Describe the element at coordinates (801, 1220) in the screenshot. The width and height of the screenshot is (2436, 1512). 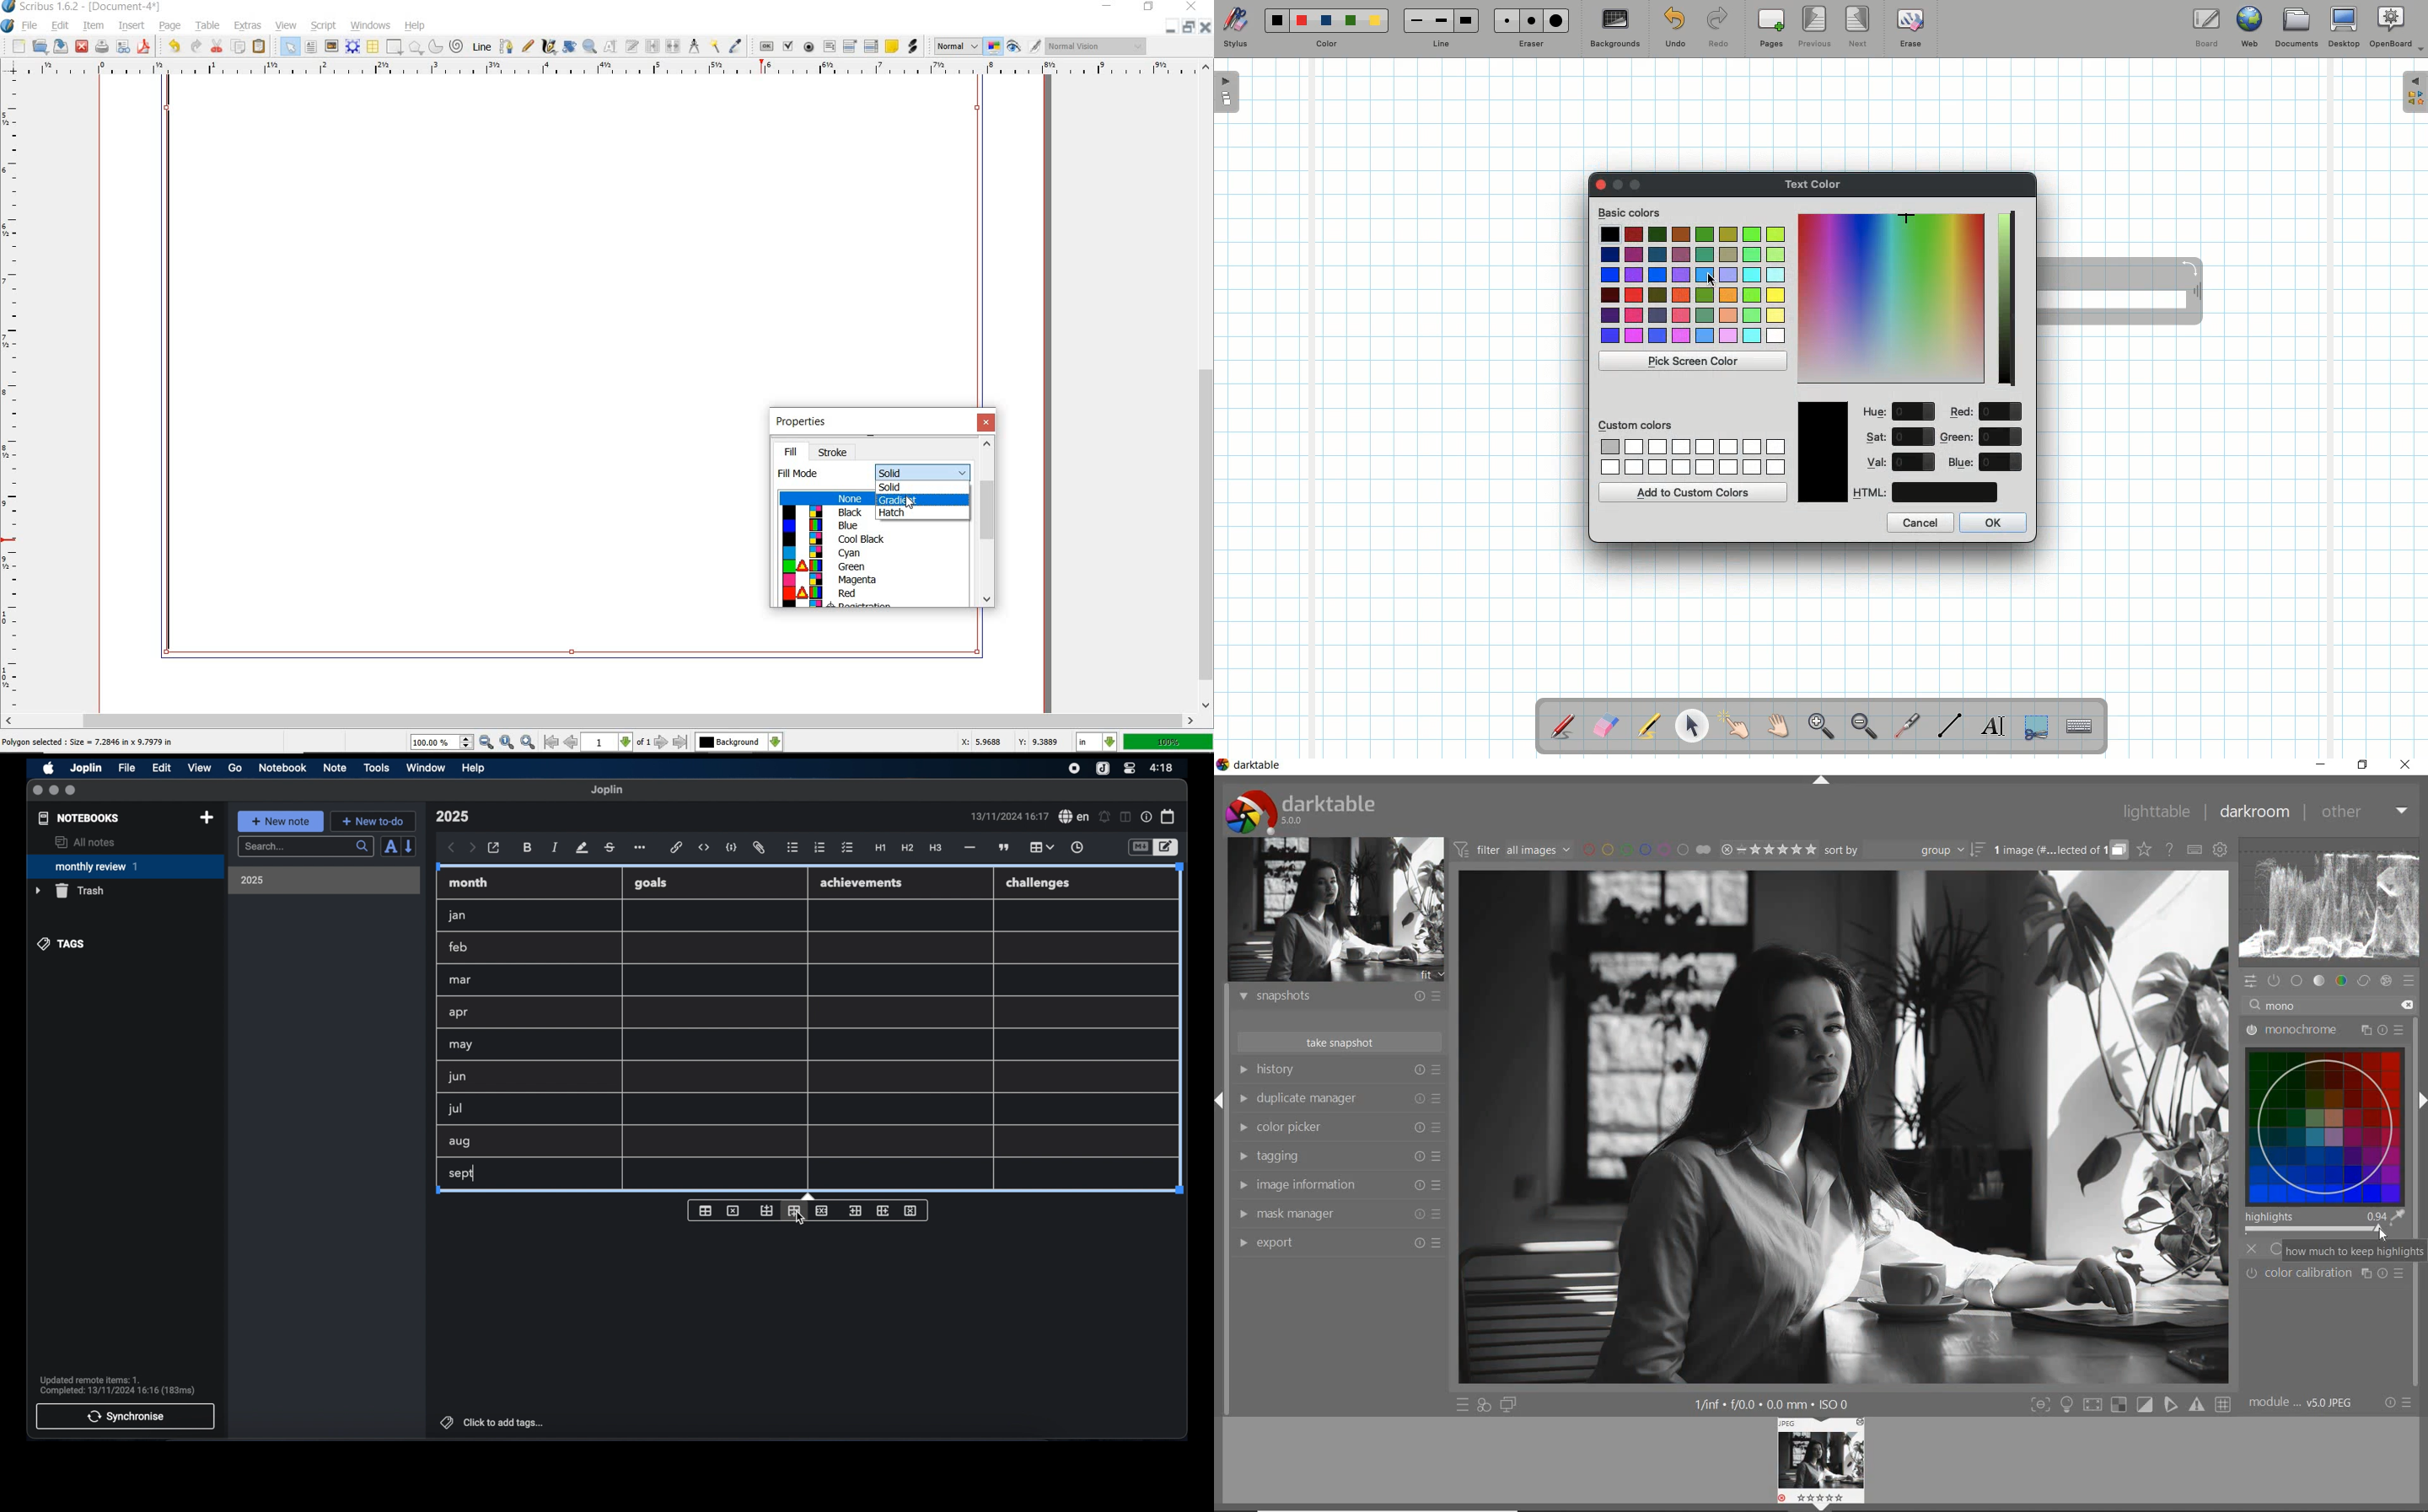
I see `cursor` at that location.